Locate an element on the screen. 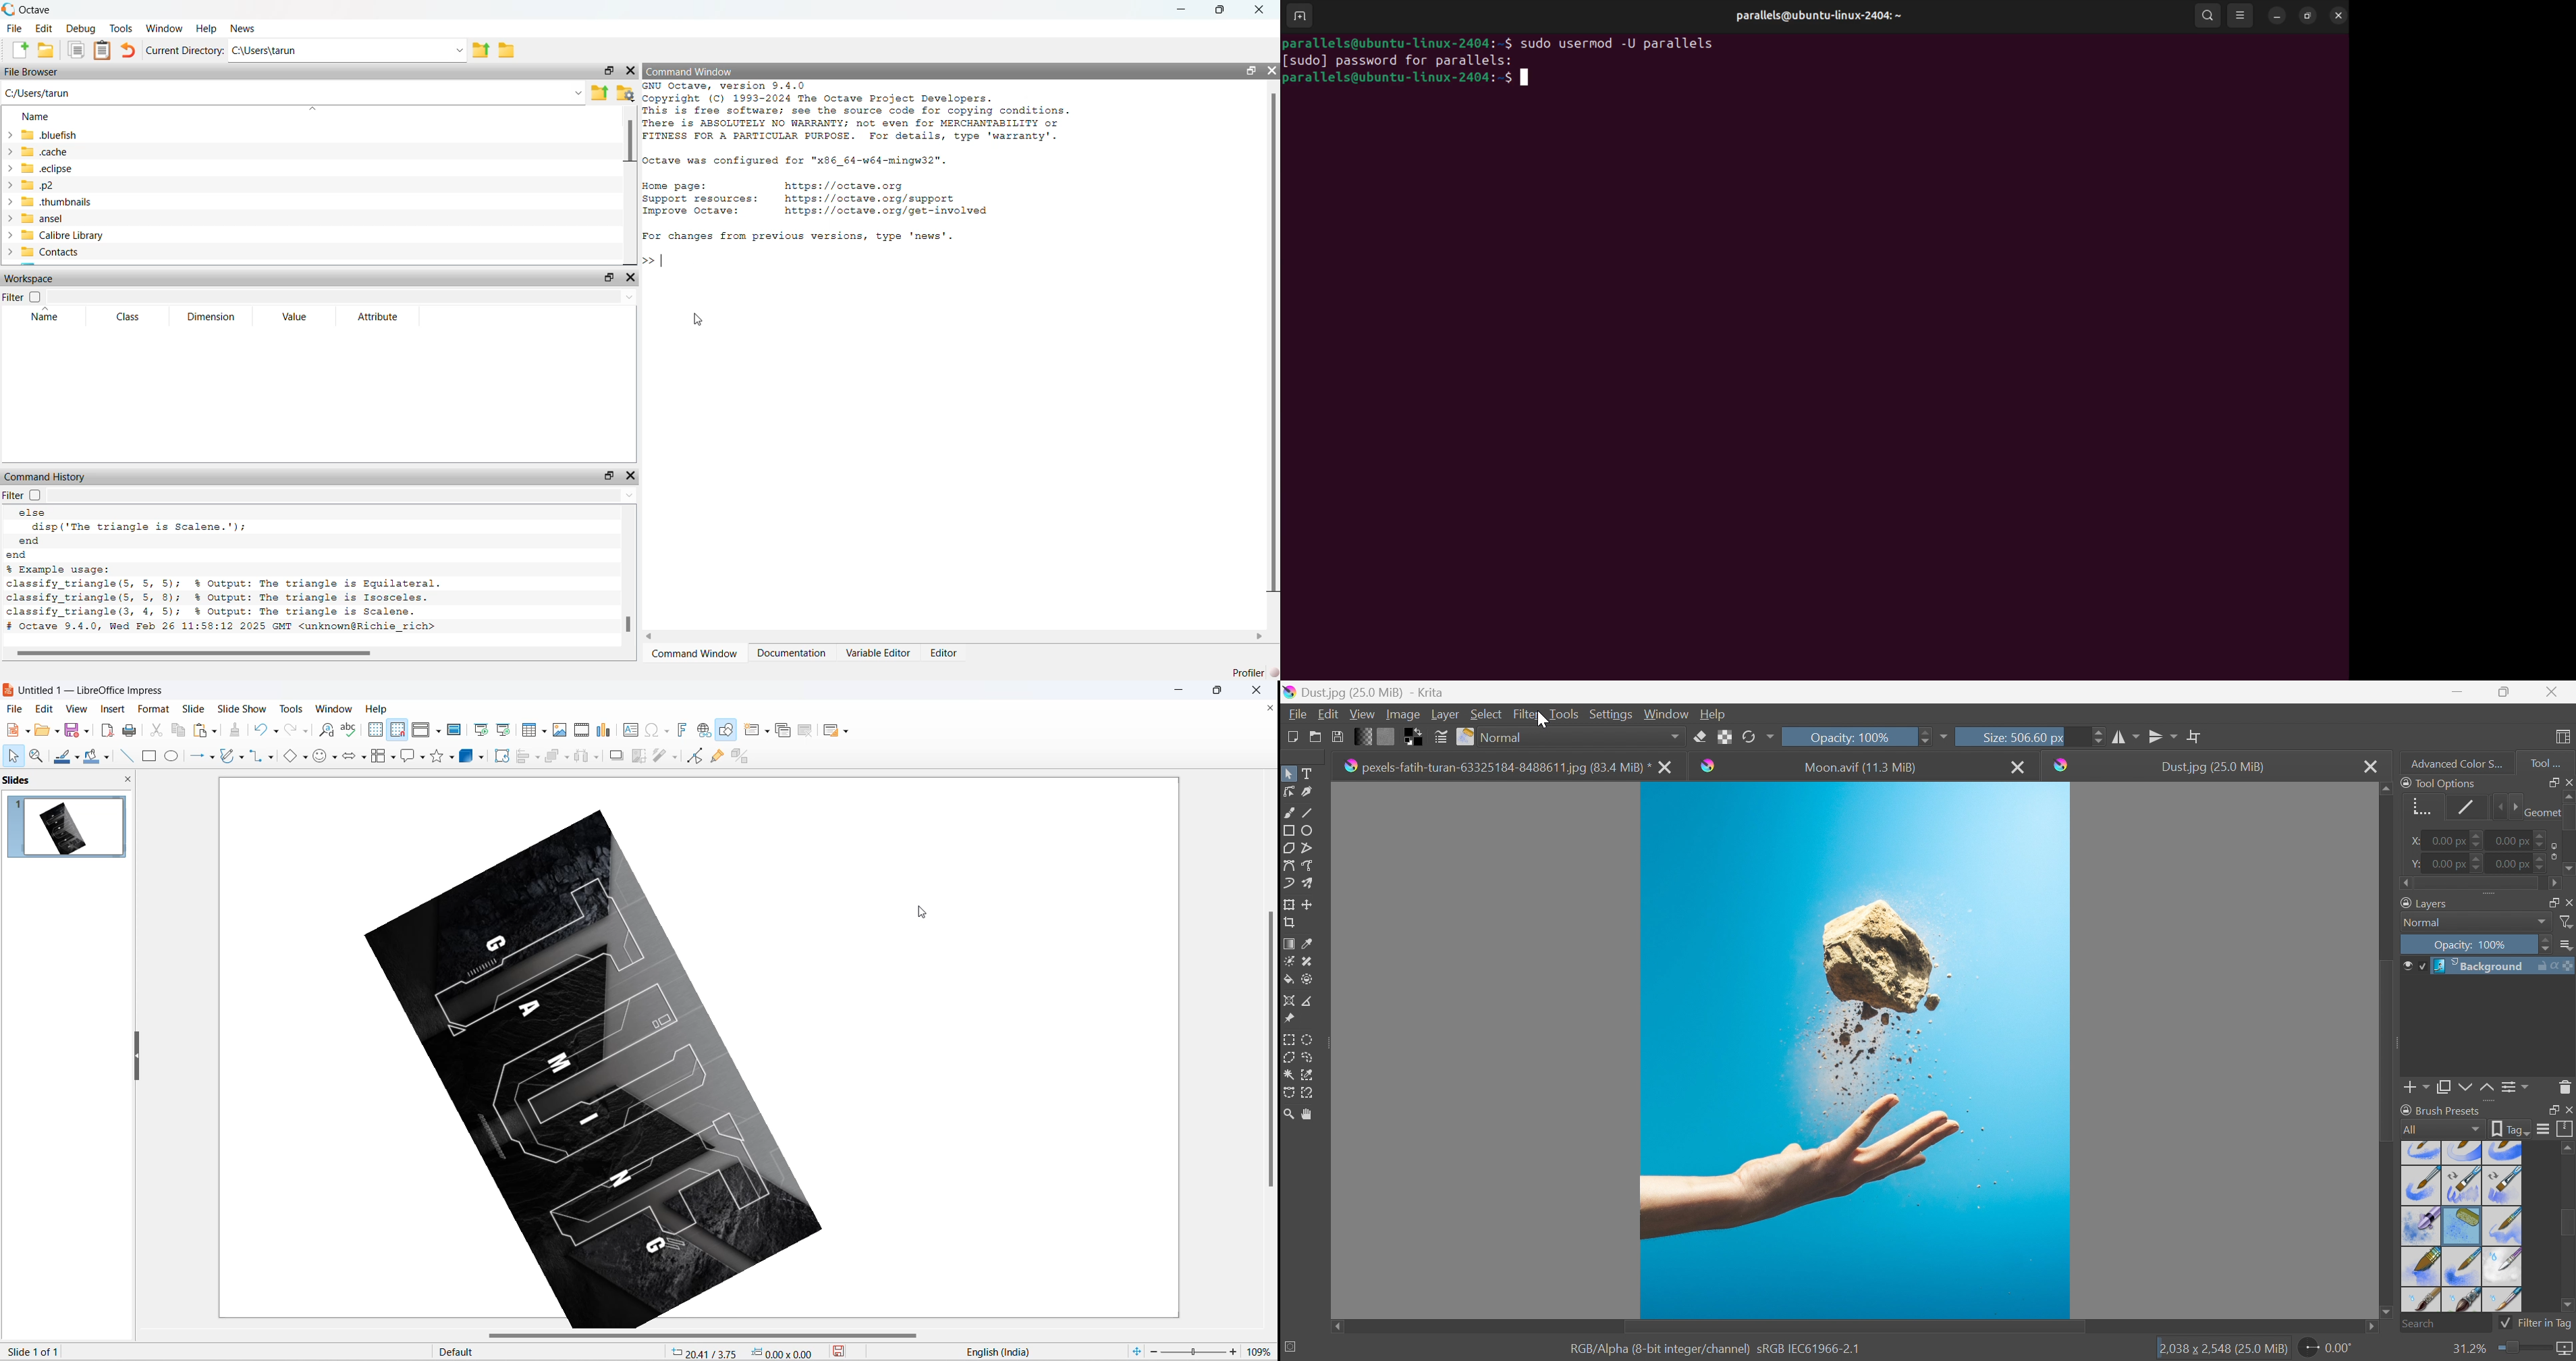 Image resolution: width=2576 pixels, height=1372 pixels. value is located at coordinates (299, 317).